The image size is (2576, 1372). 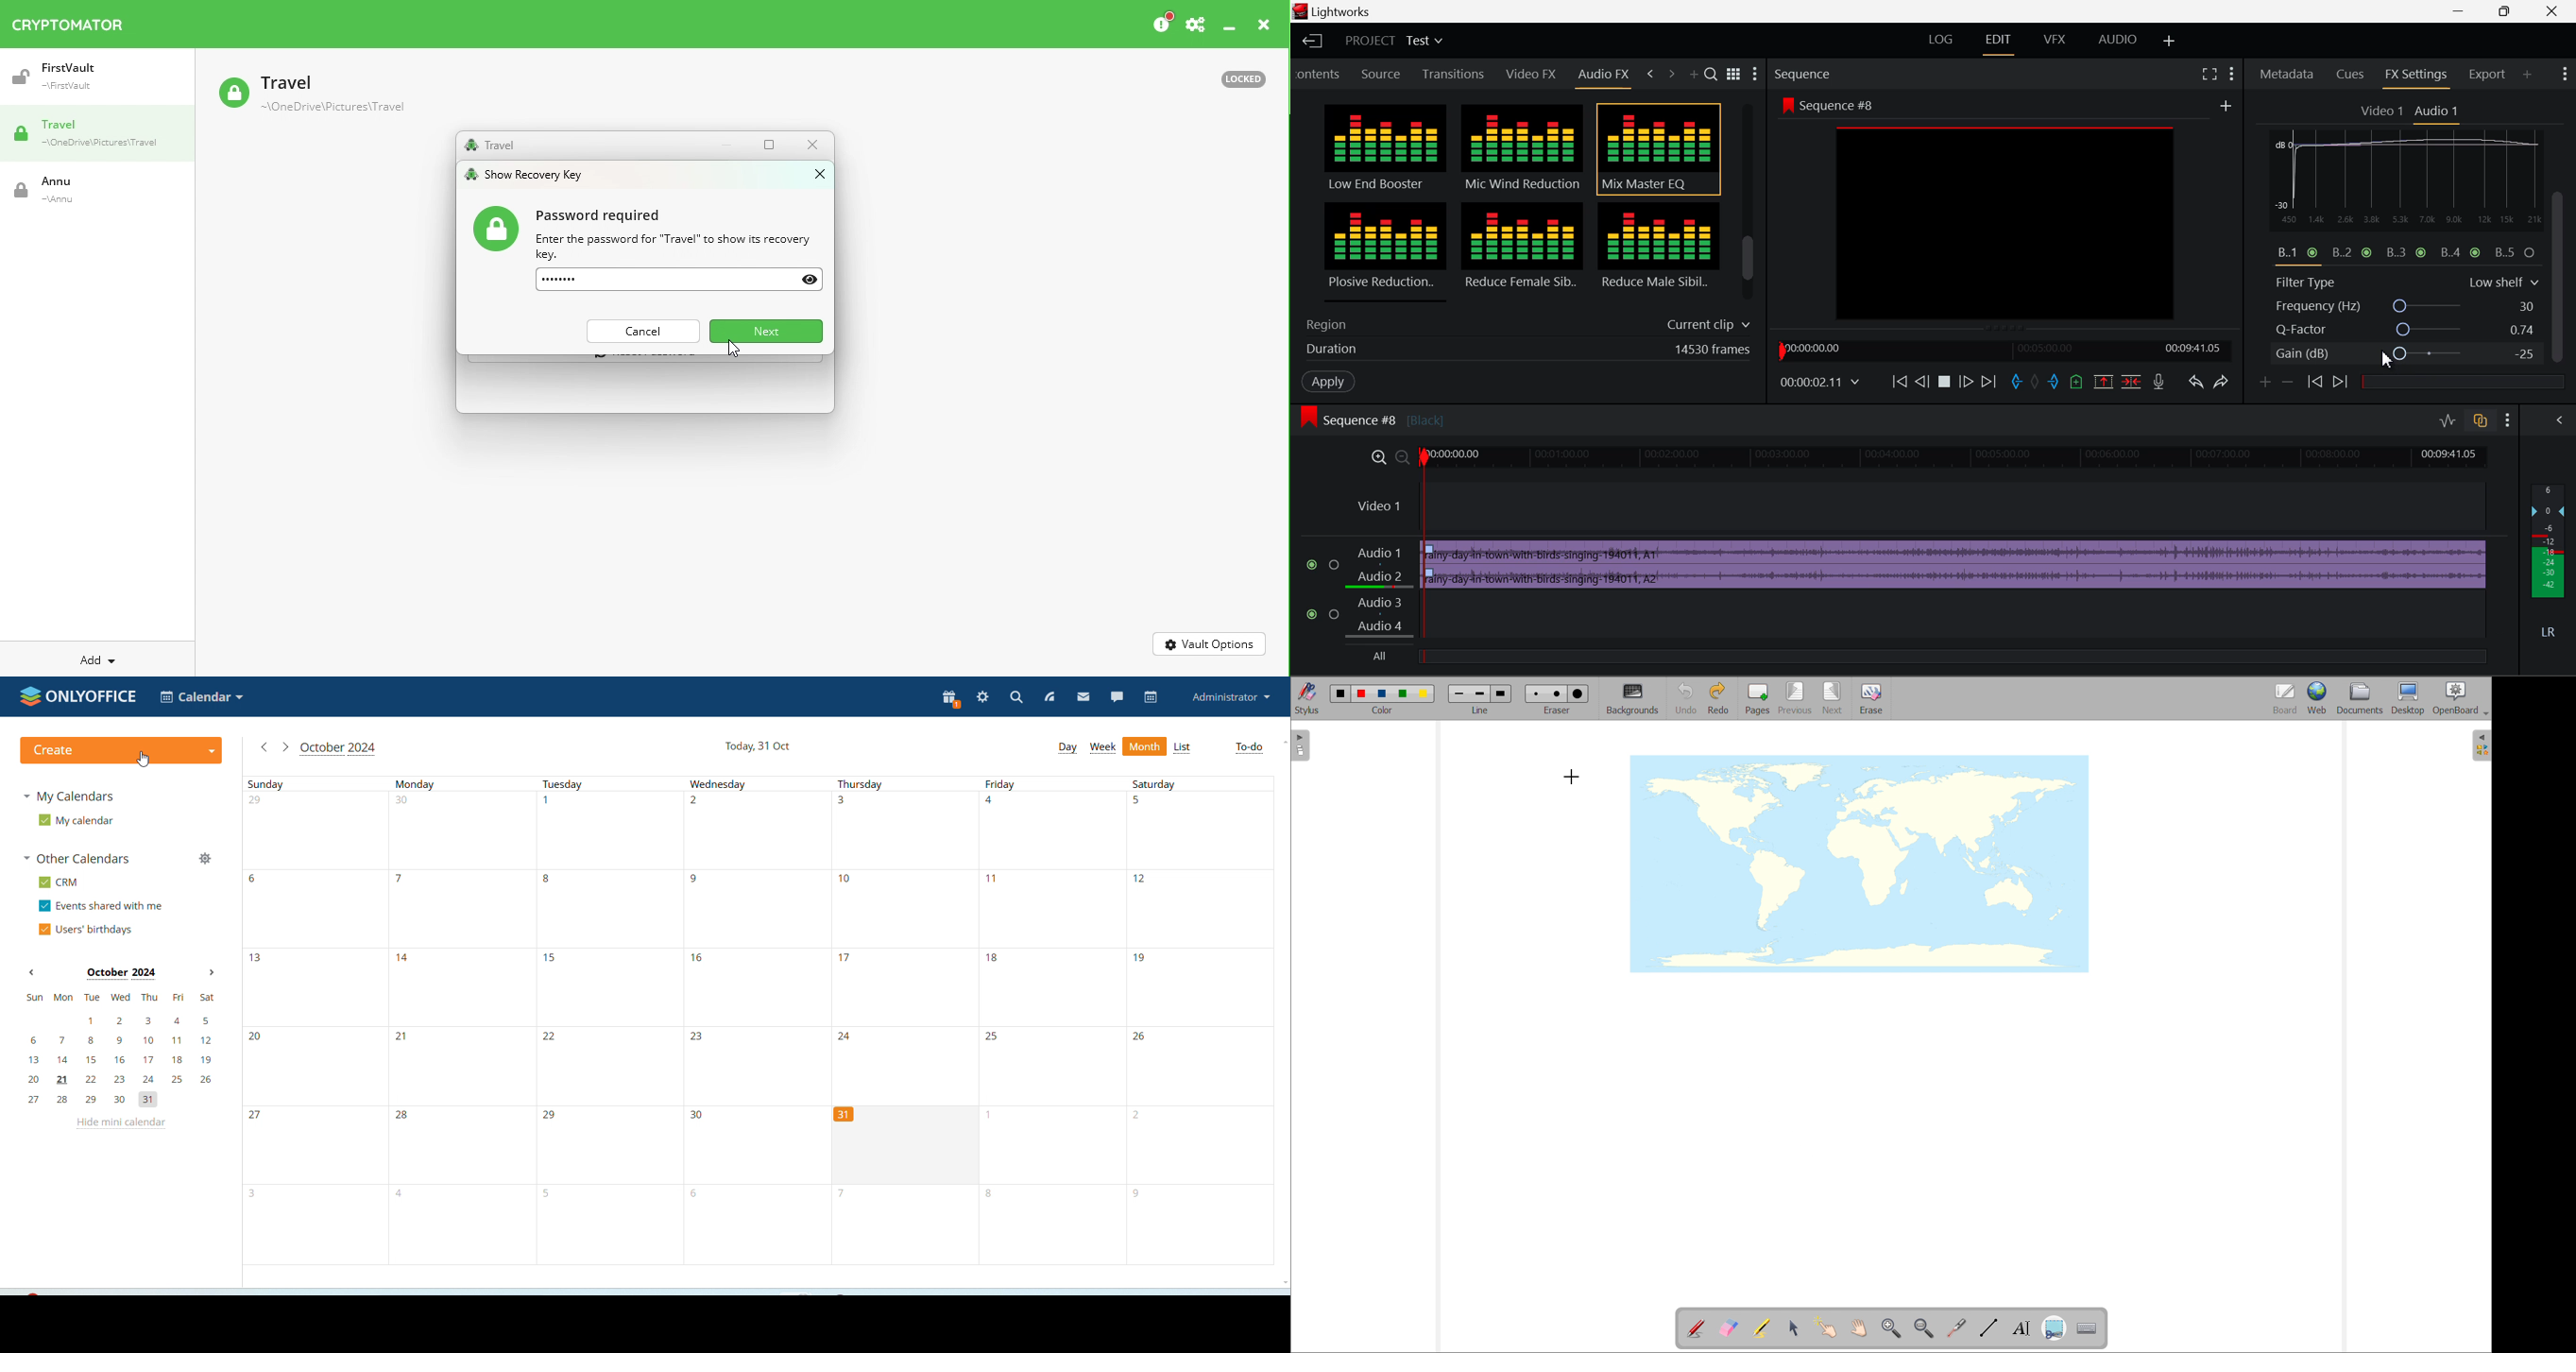 What do you see at coordinates (2226, 106) in the screenshot?
I see `Add` at bounding box center [2226, 106].